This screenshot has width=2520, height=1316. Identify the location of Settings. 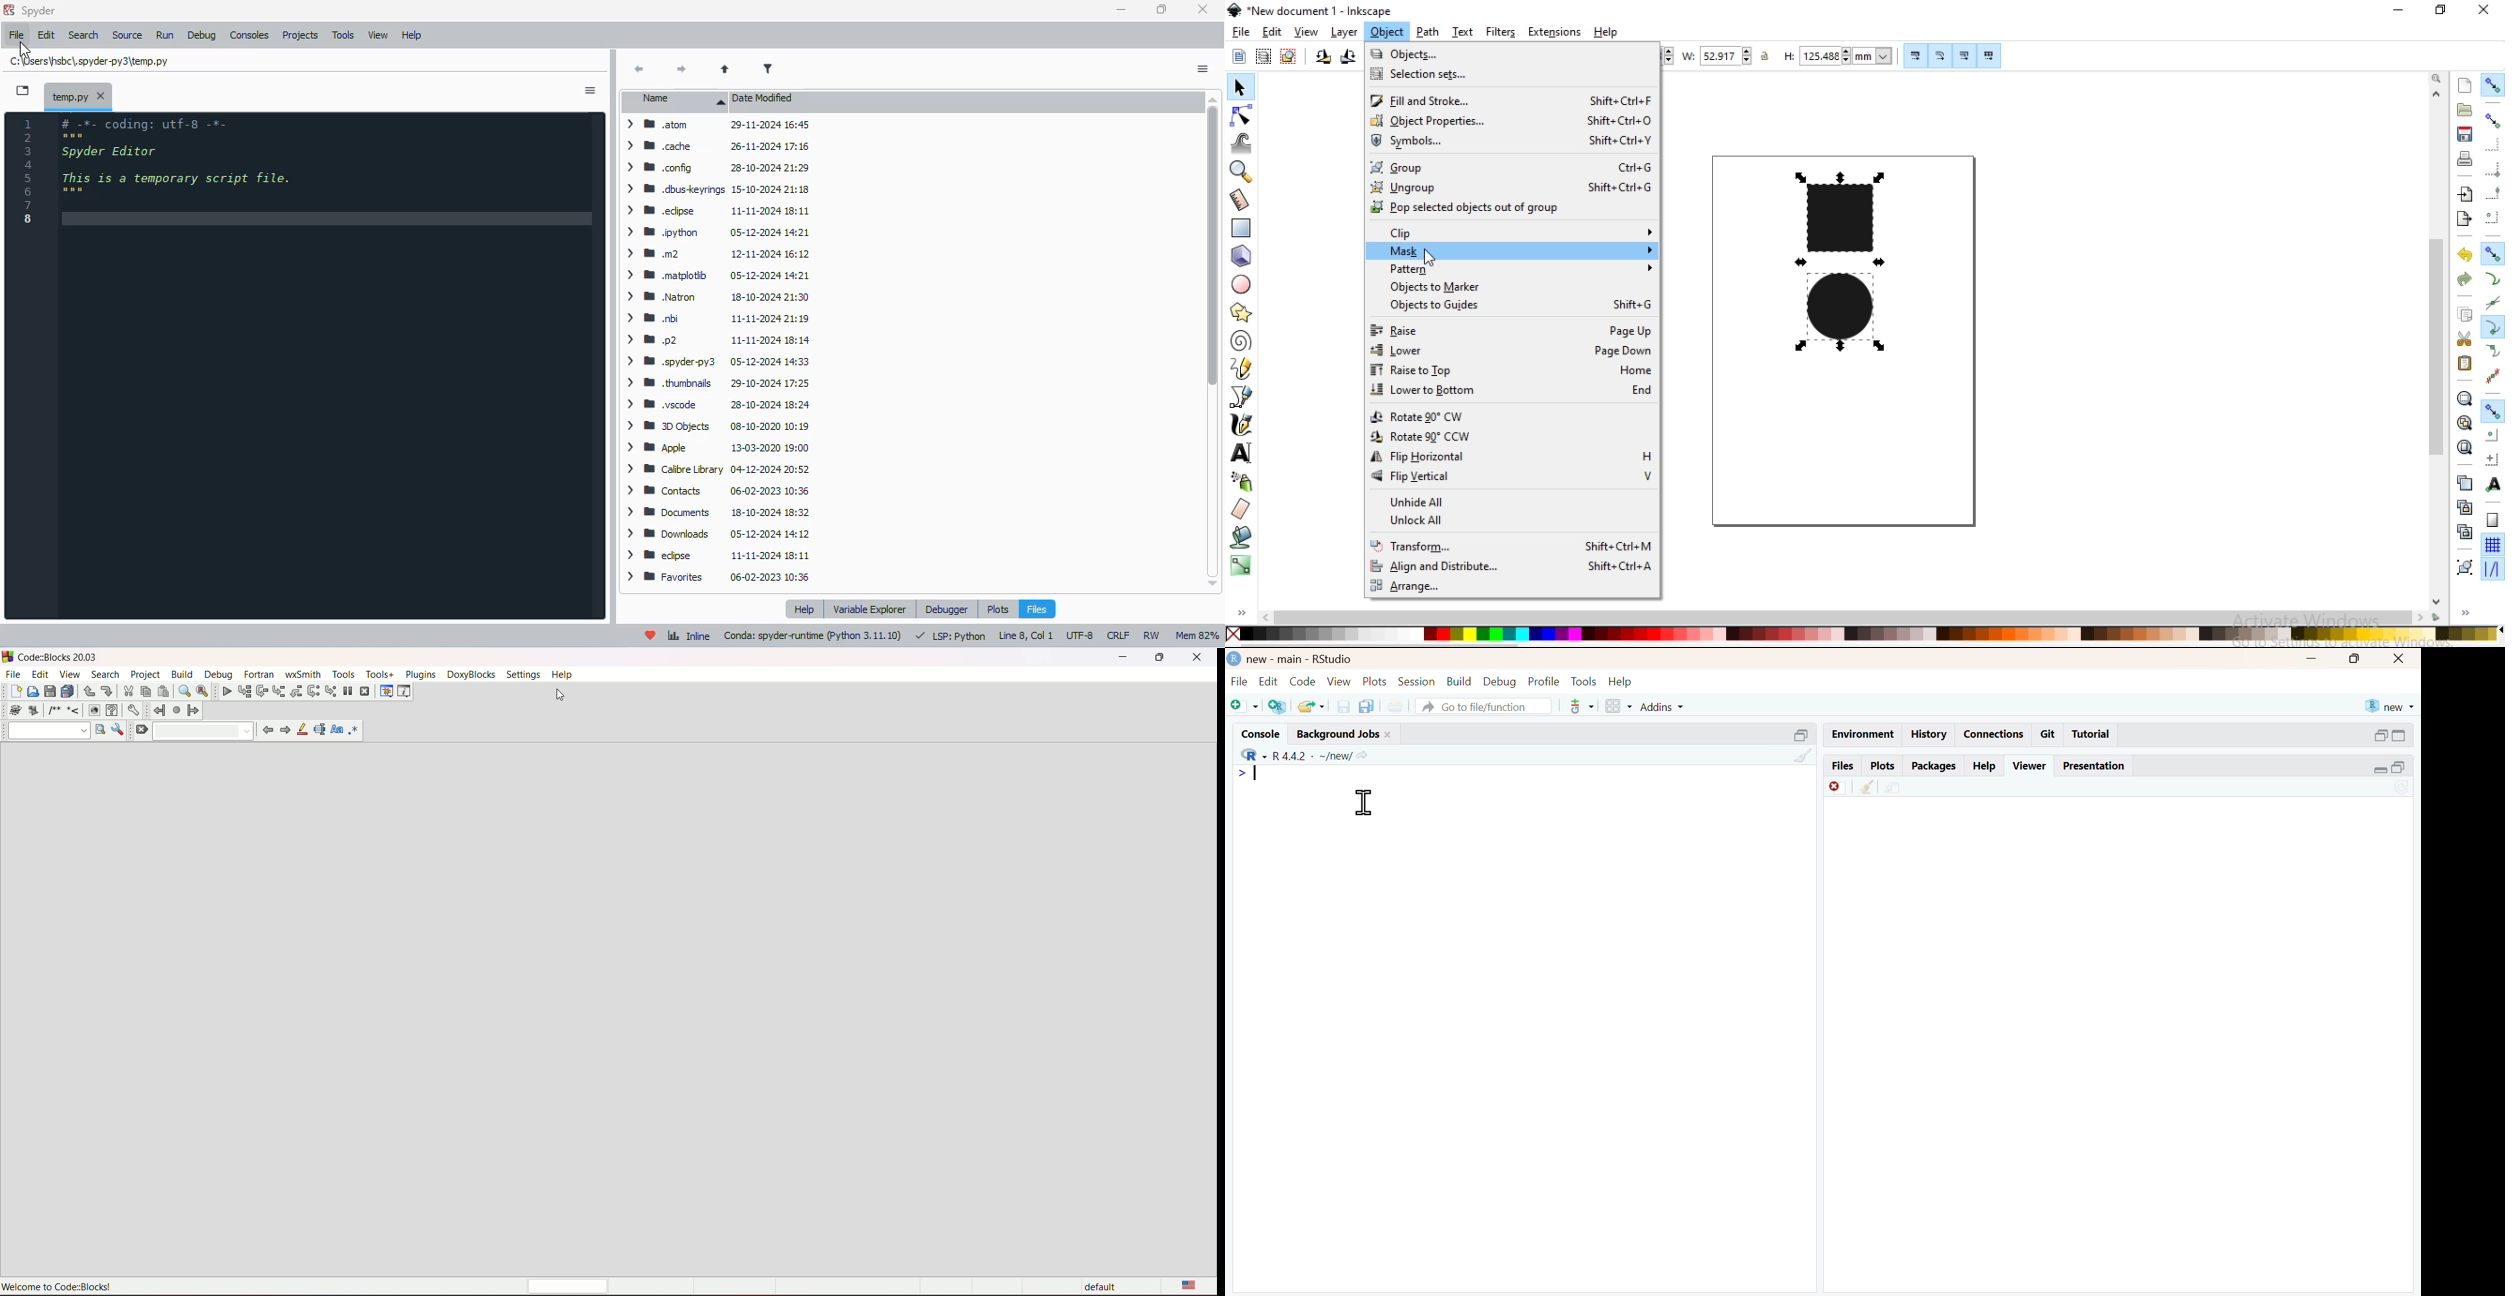
(138, 710).